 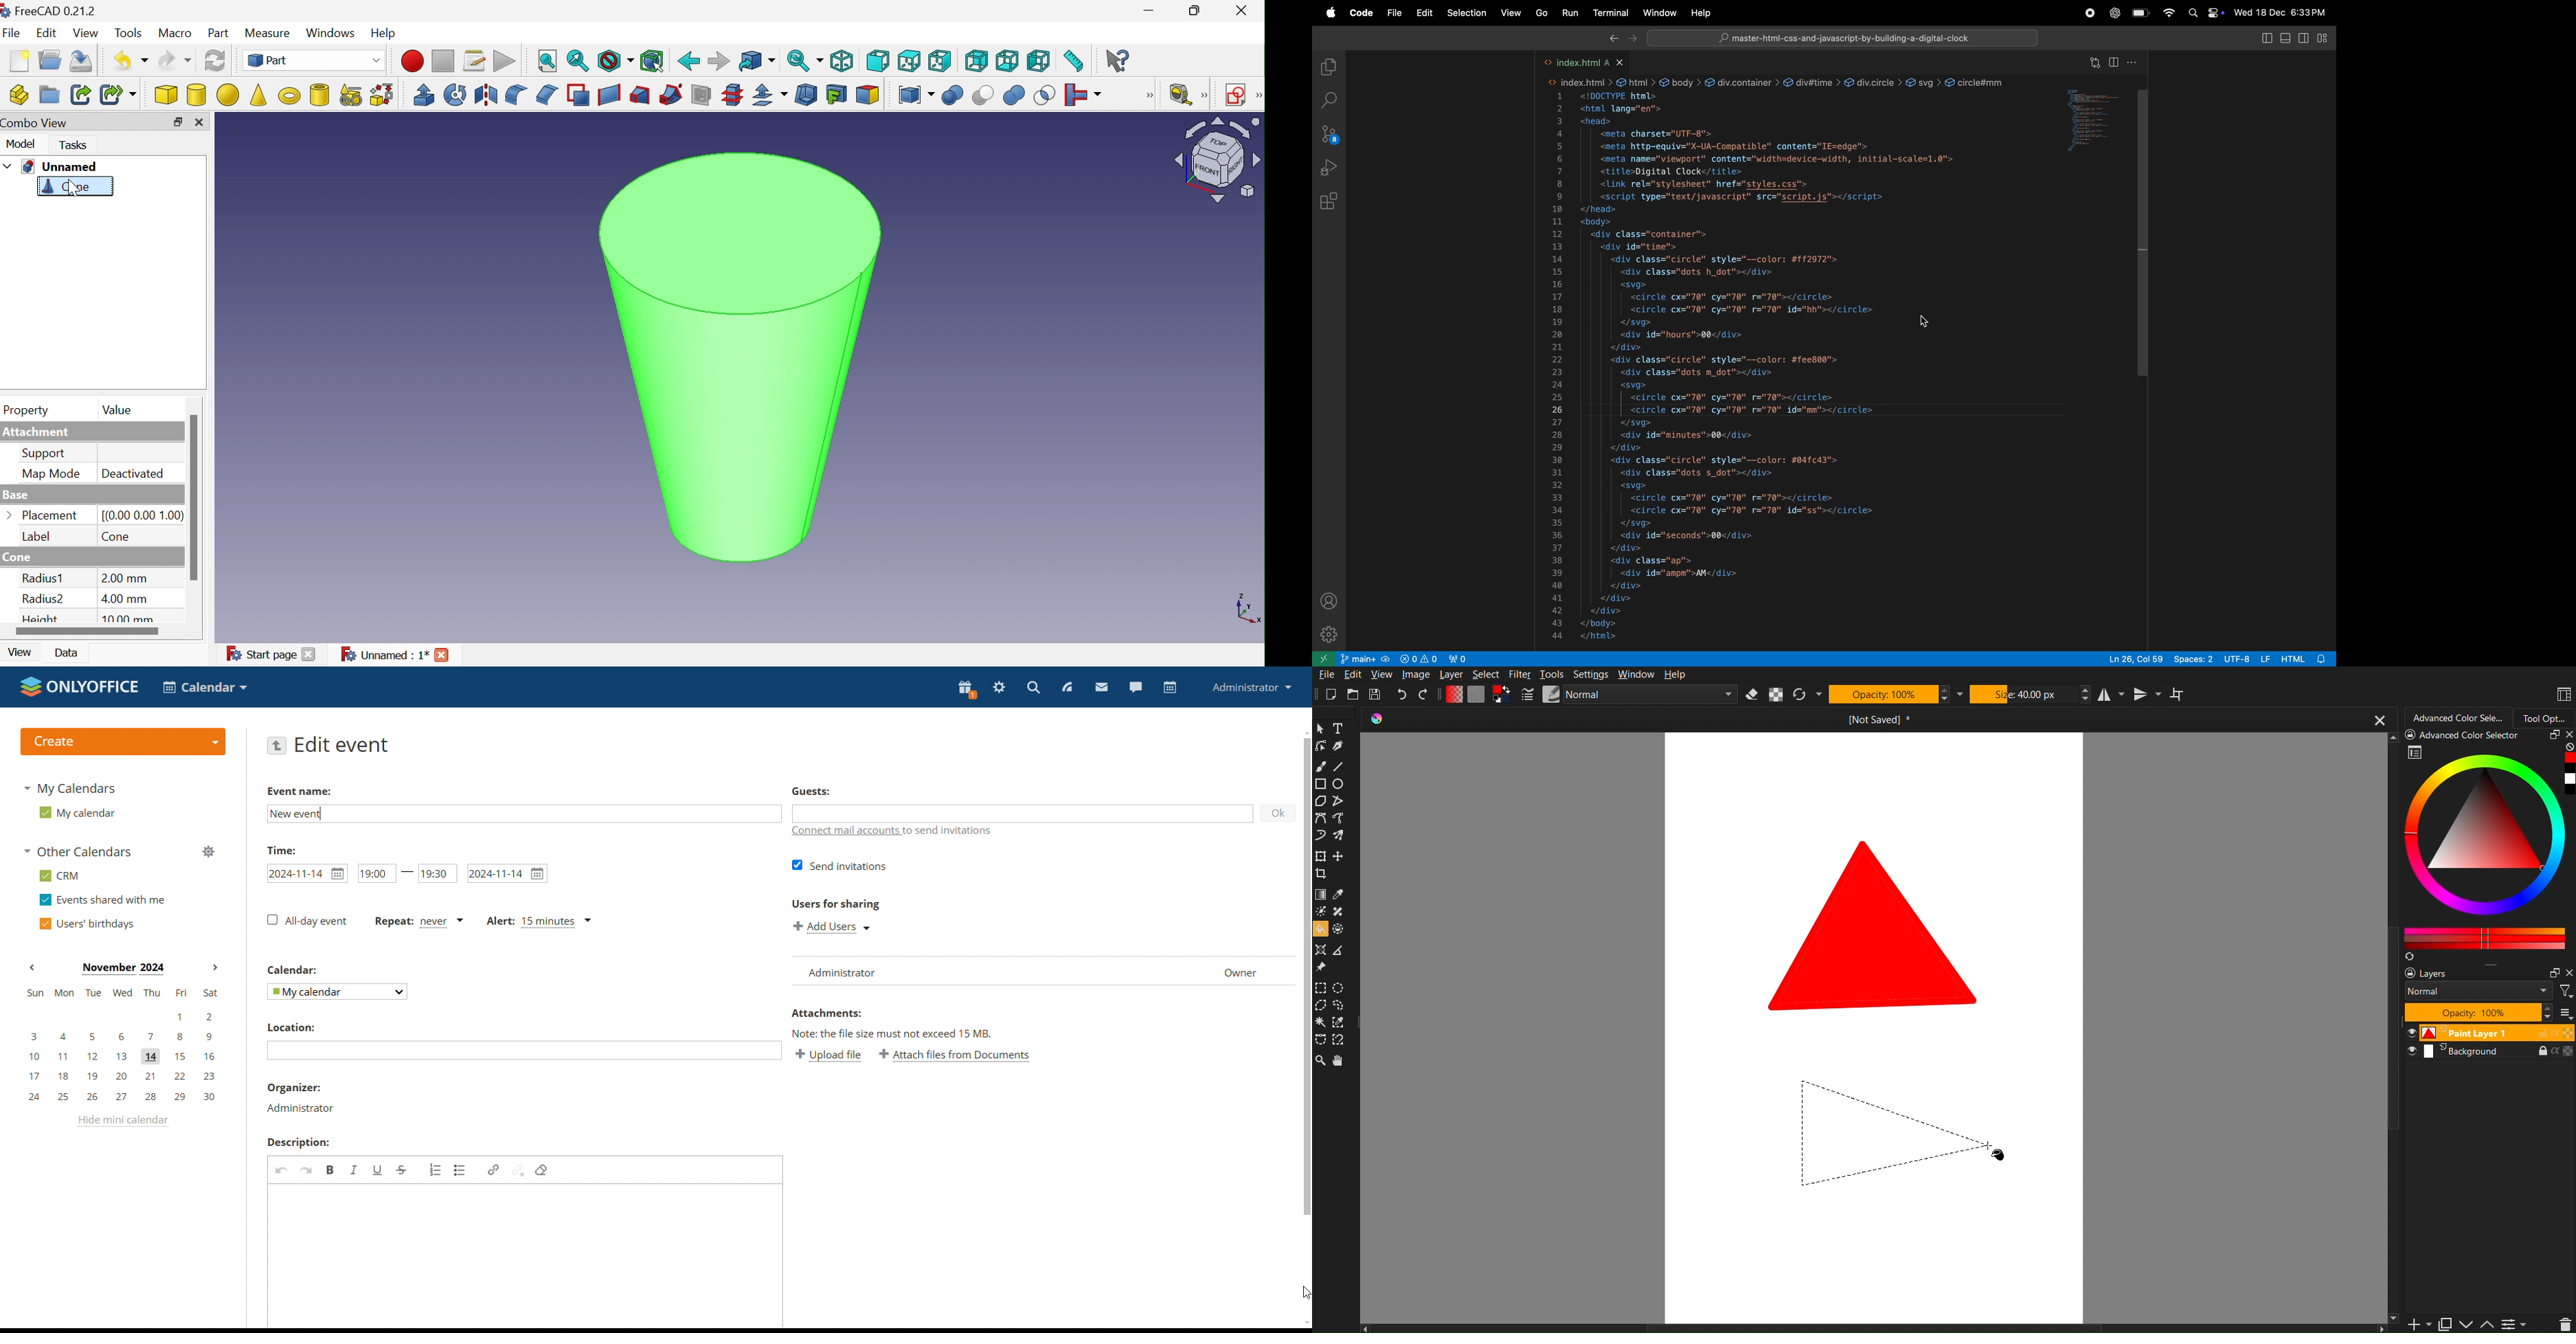 I want to click on Free shape, so click(x=1337, y=802).